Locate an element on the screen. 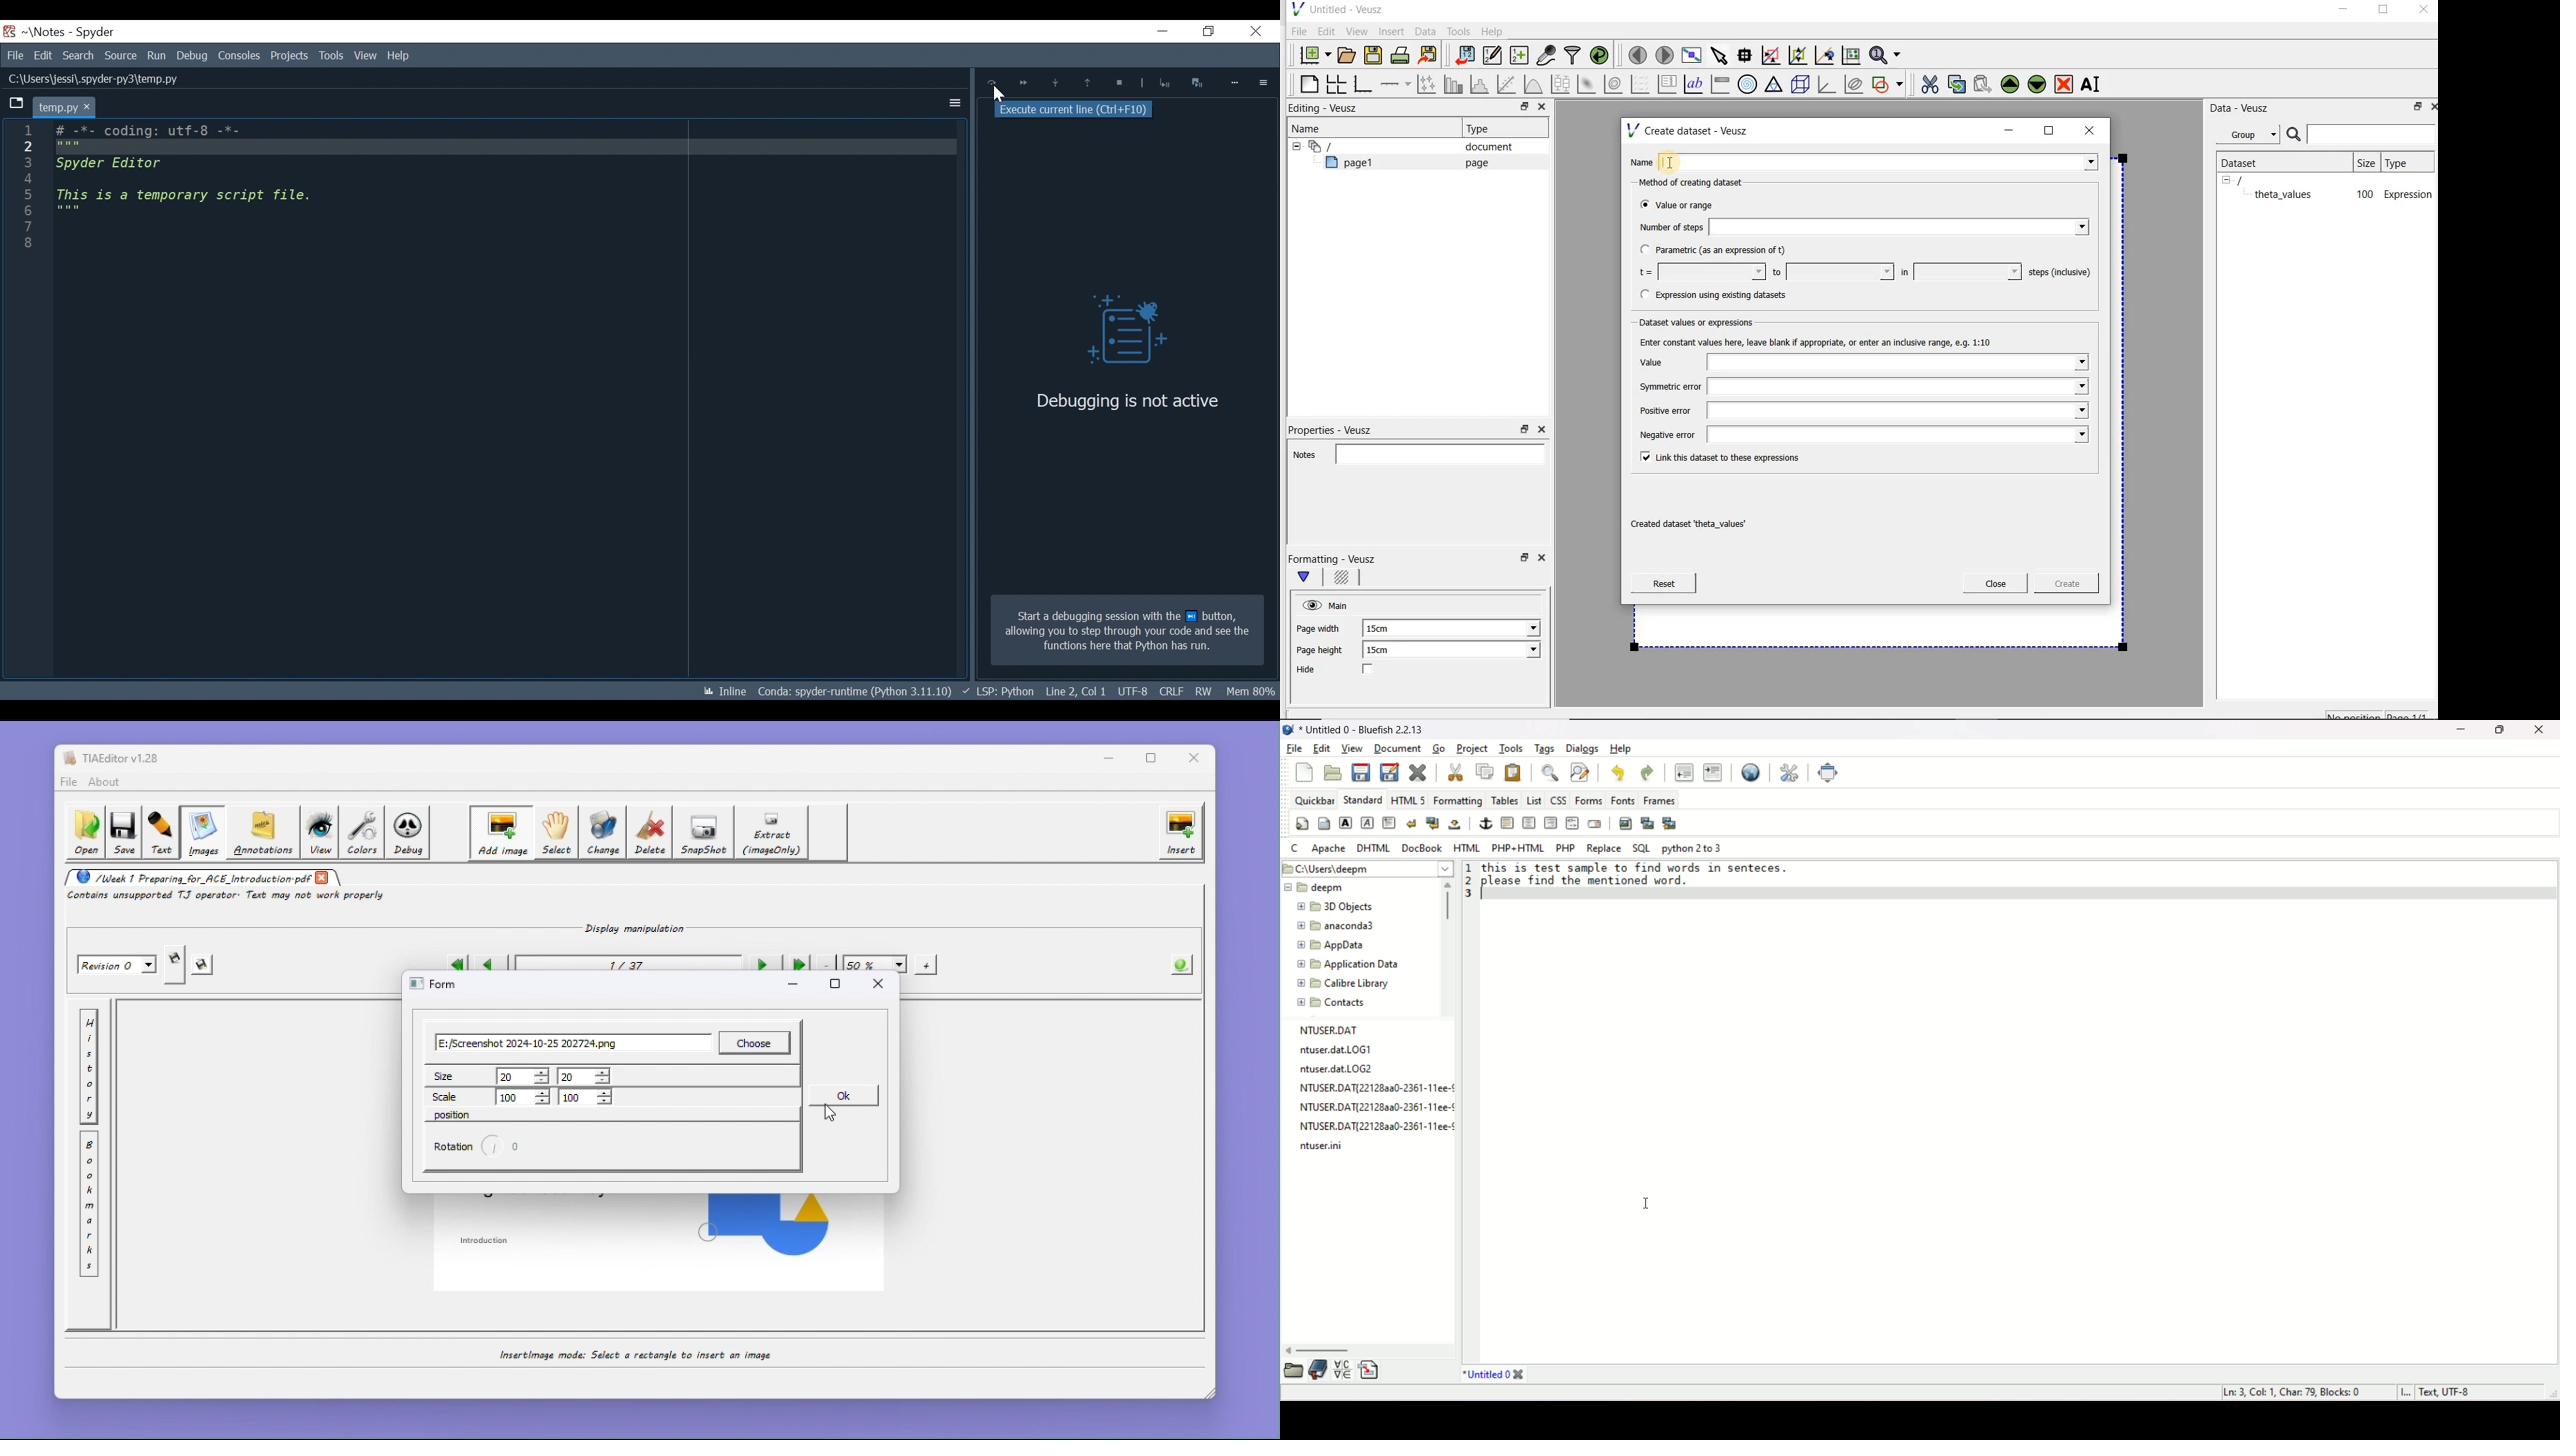 The height and width of the screenshot is (1456, 2576). calibre Library is located at coordinates (1339, 983).